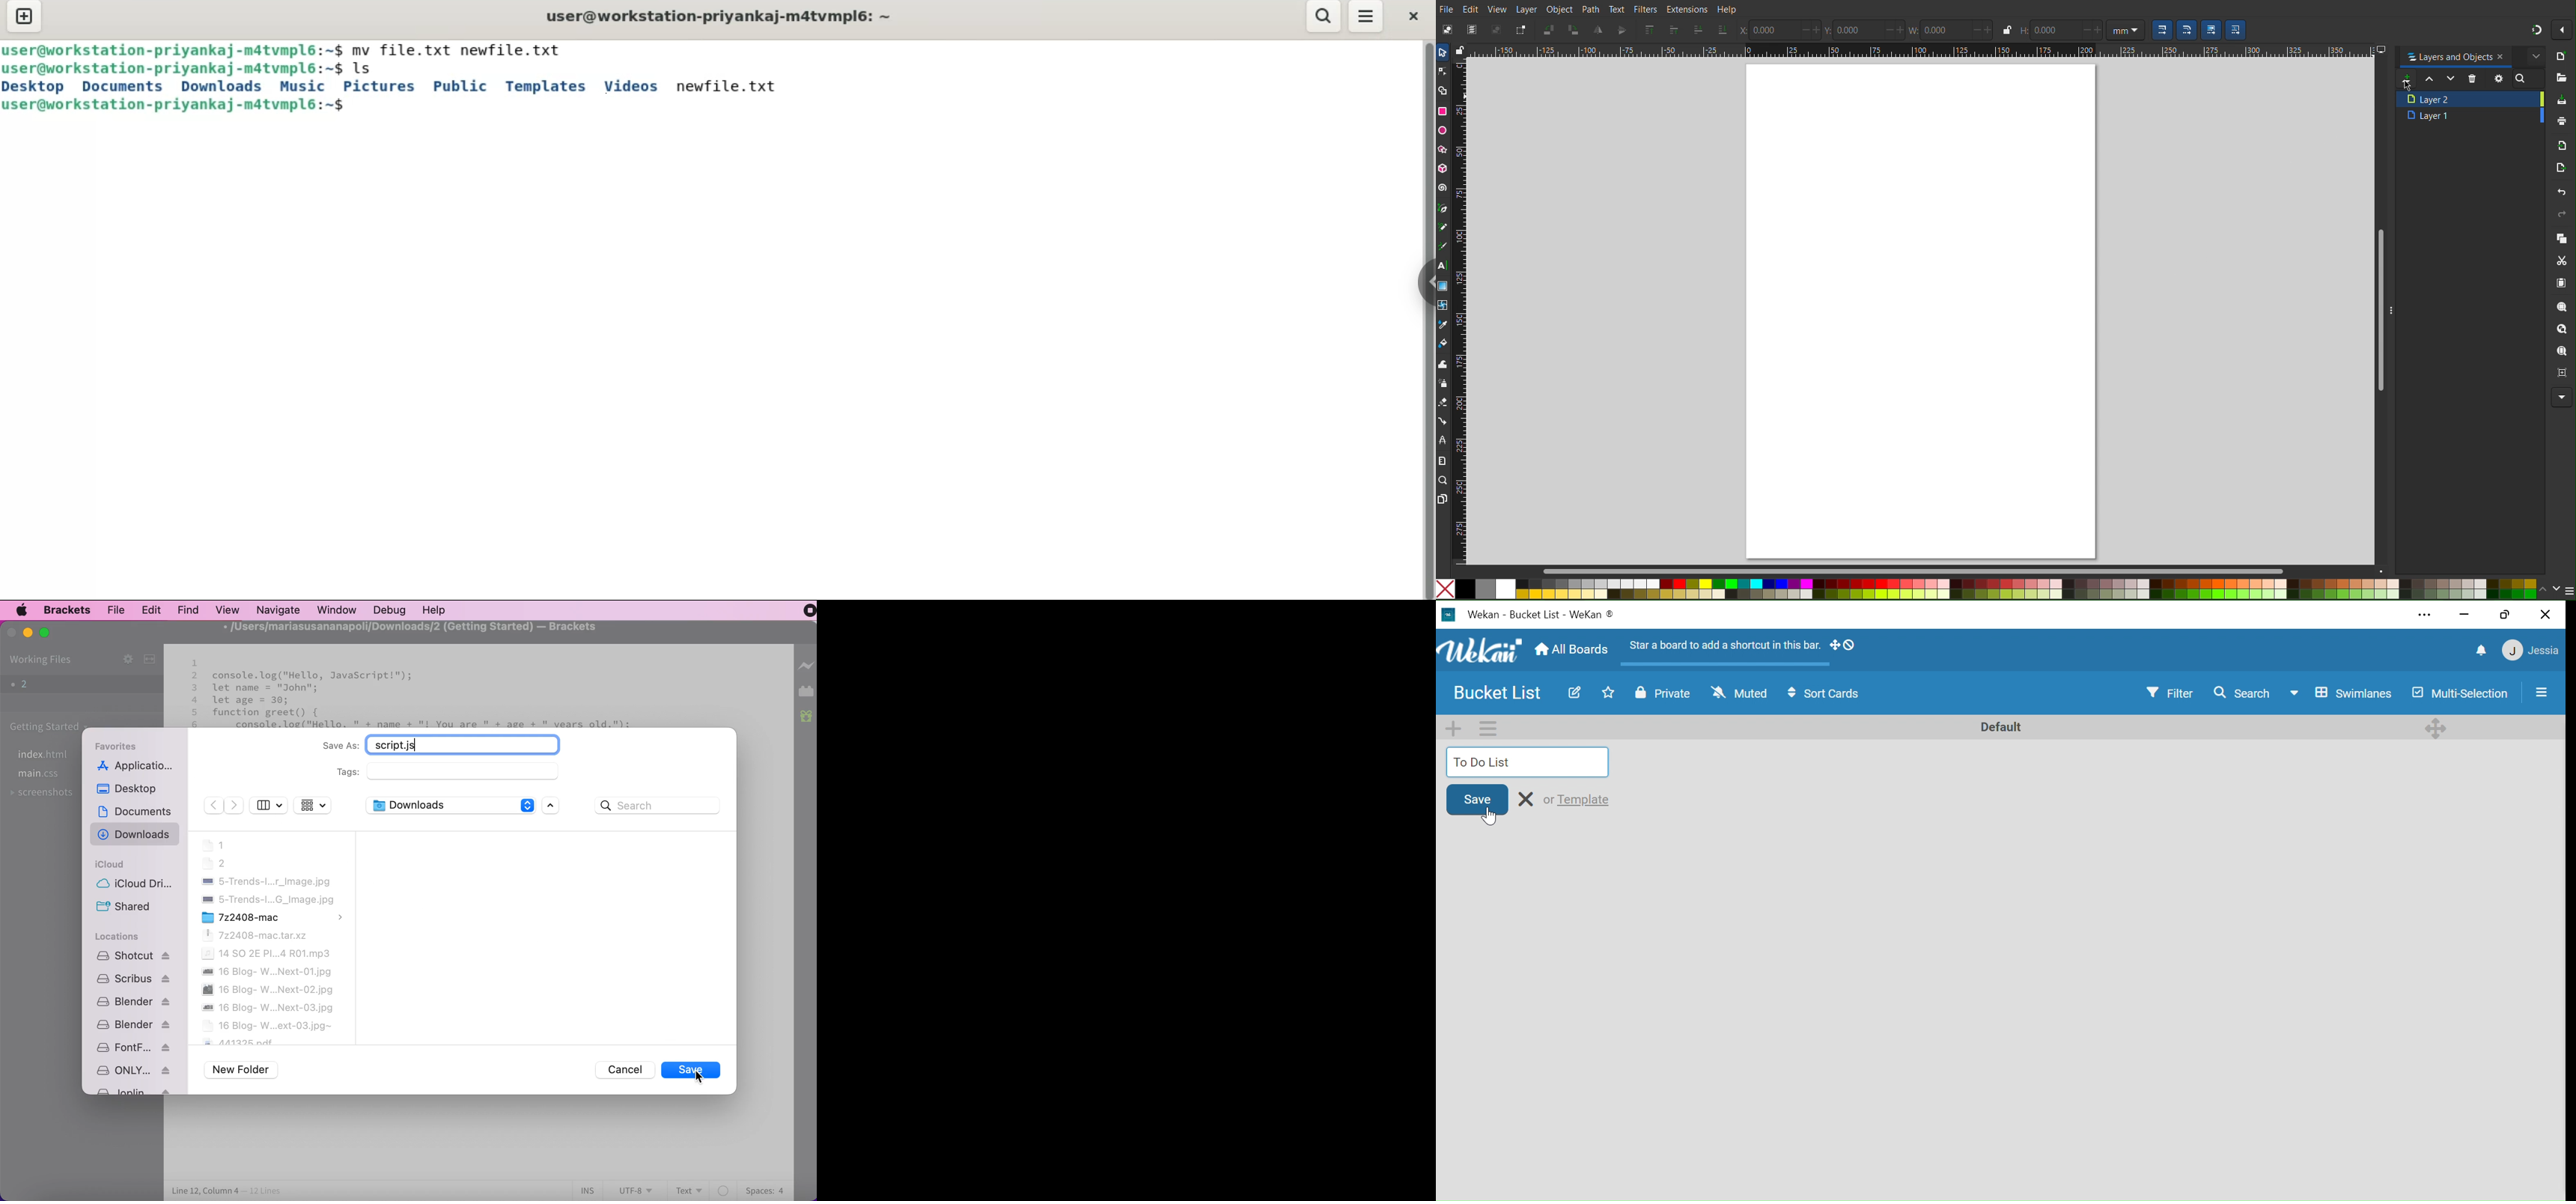  What do you see at coordinates (2561, 121) in the screenshot?
I see `Print` at bounding box center [2561, 121].